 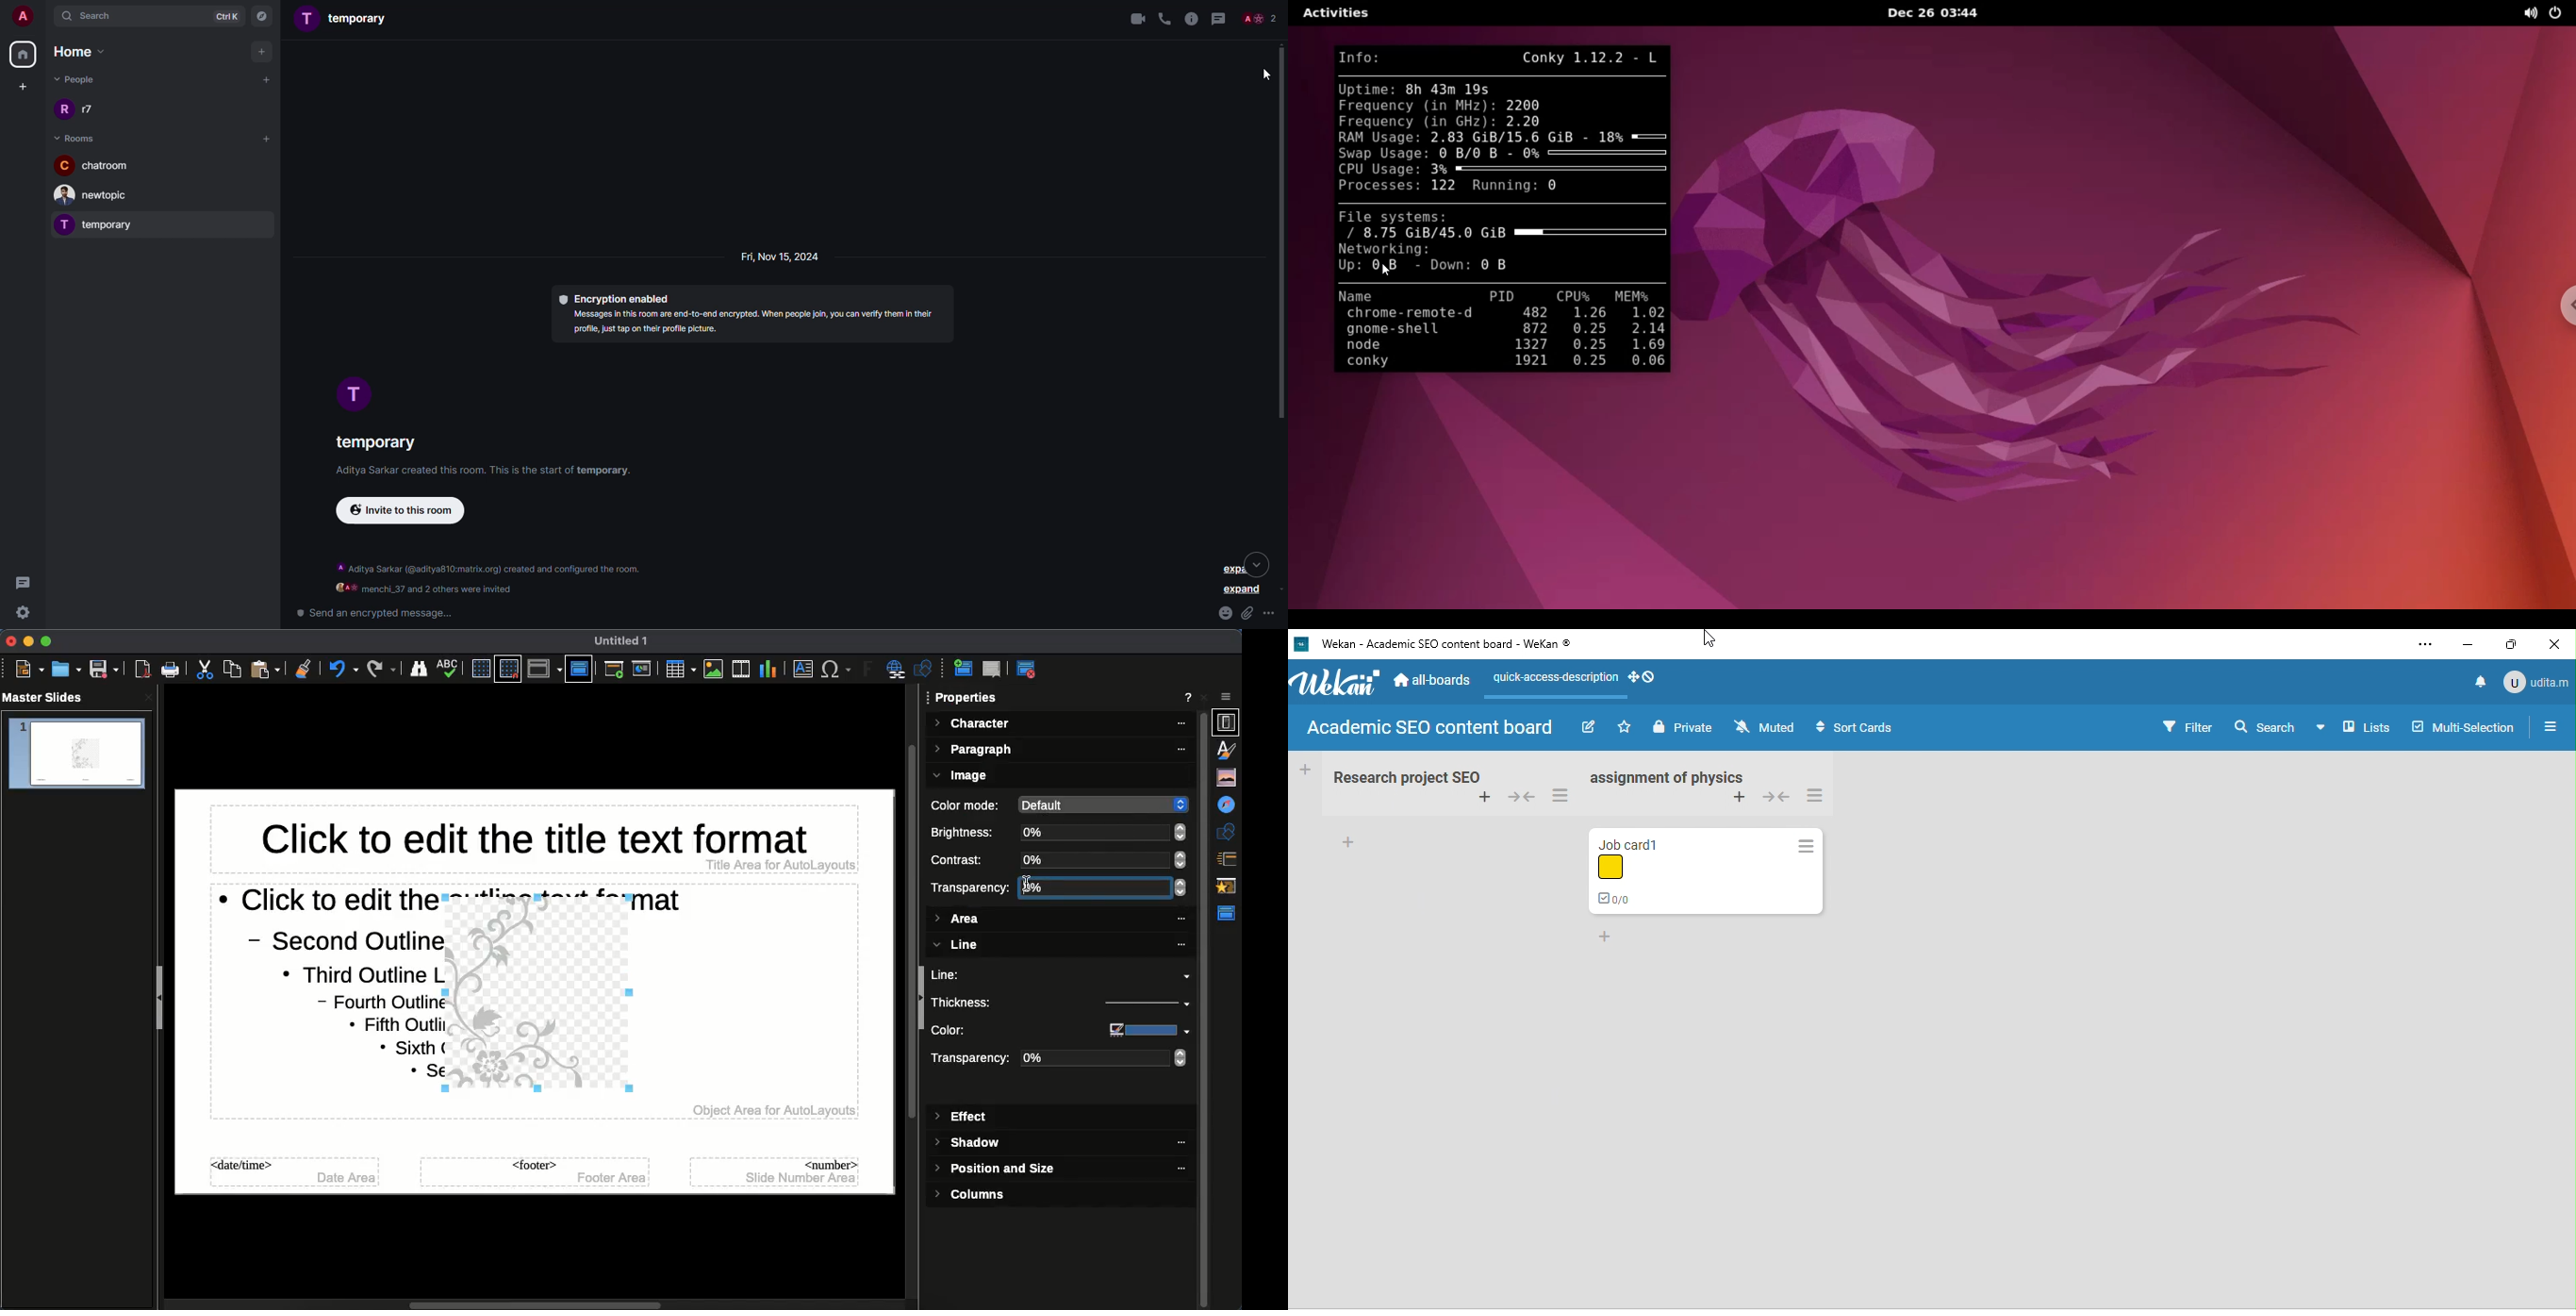 I want to click on label color, so click(x=1611, y=869).